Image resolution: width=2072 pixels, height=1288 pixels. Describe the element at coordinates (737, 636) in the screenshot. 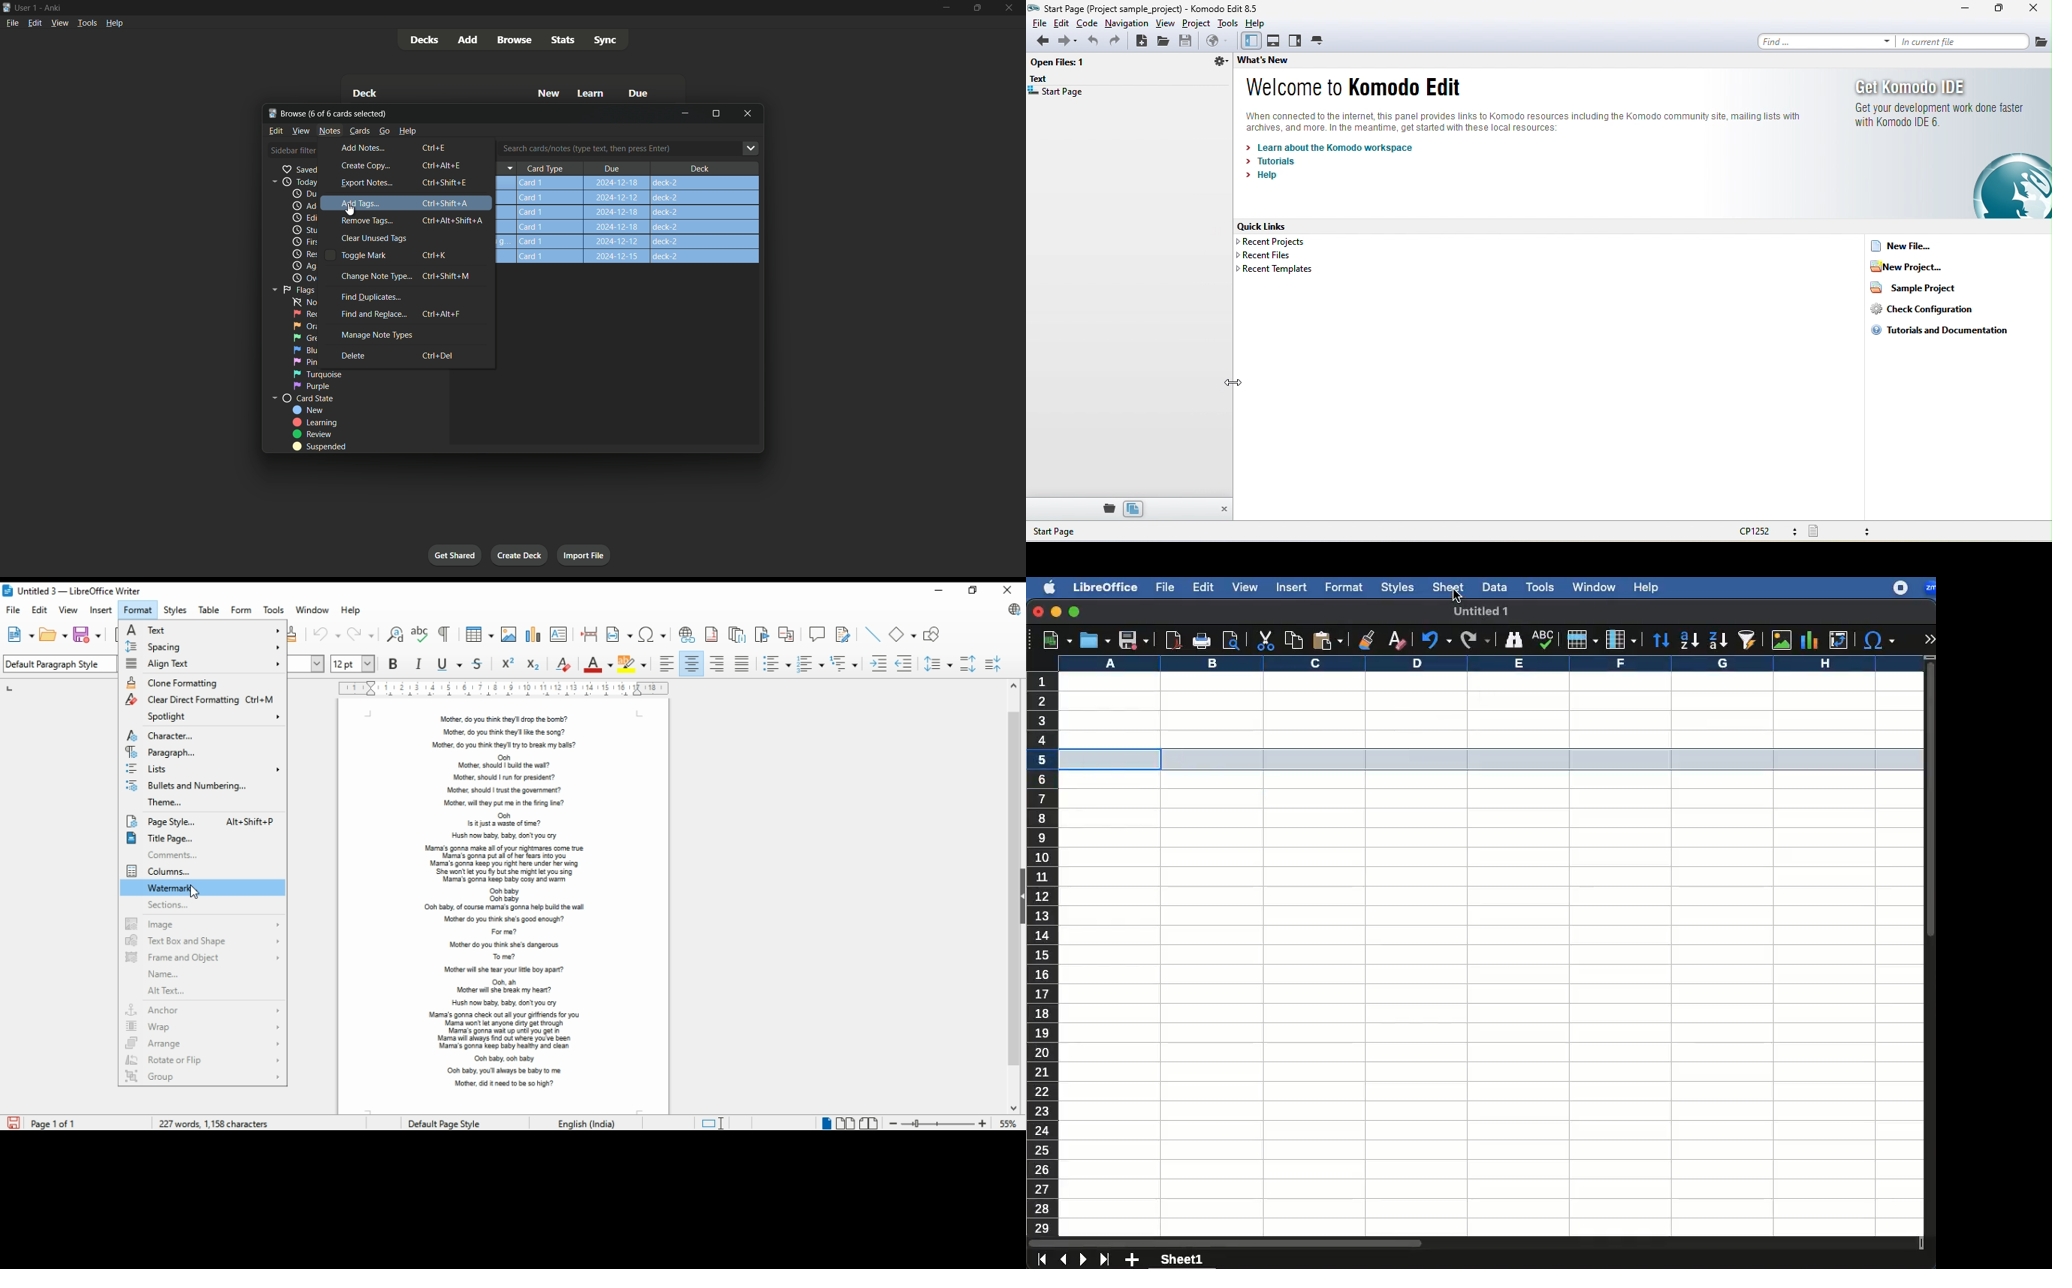

I see `insert endnote` at that location.